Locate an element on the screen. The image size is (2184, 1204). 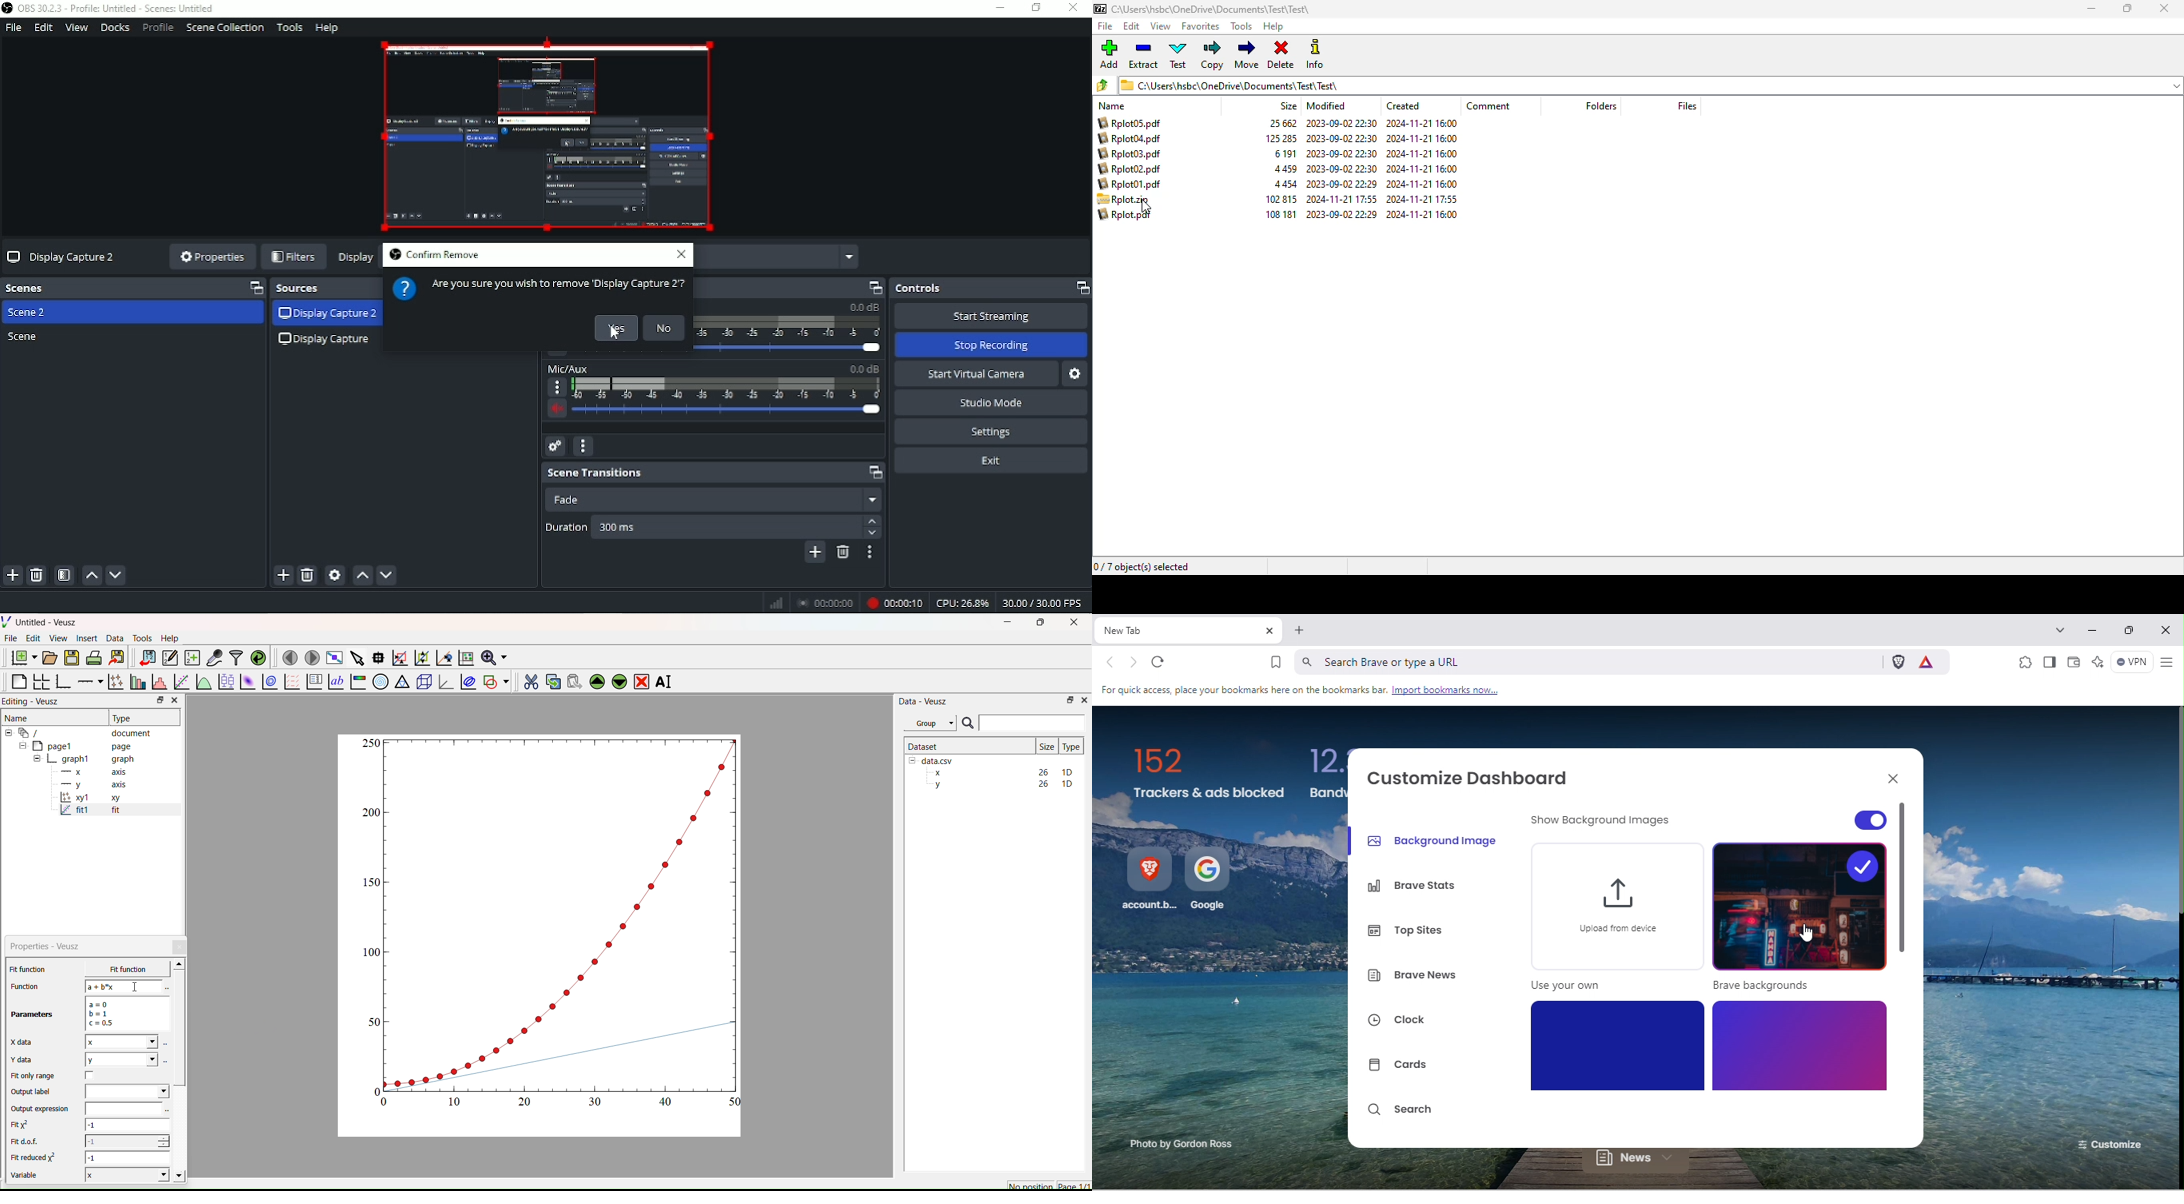
Edit is located at coordinates (45, 28).